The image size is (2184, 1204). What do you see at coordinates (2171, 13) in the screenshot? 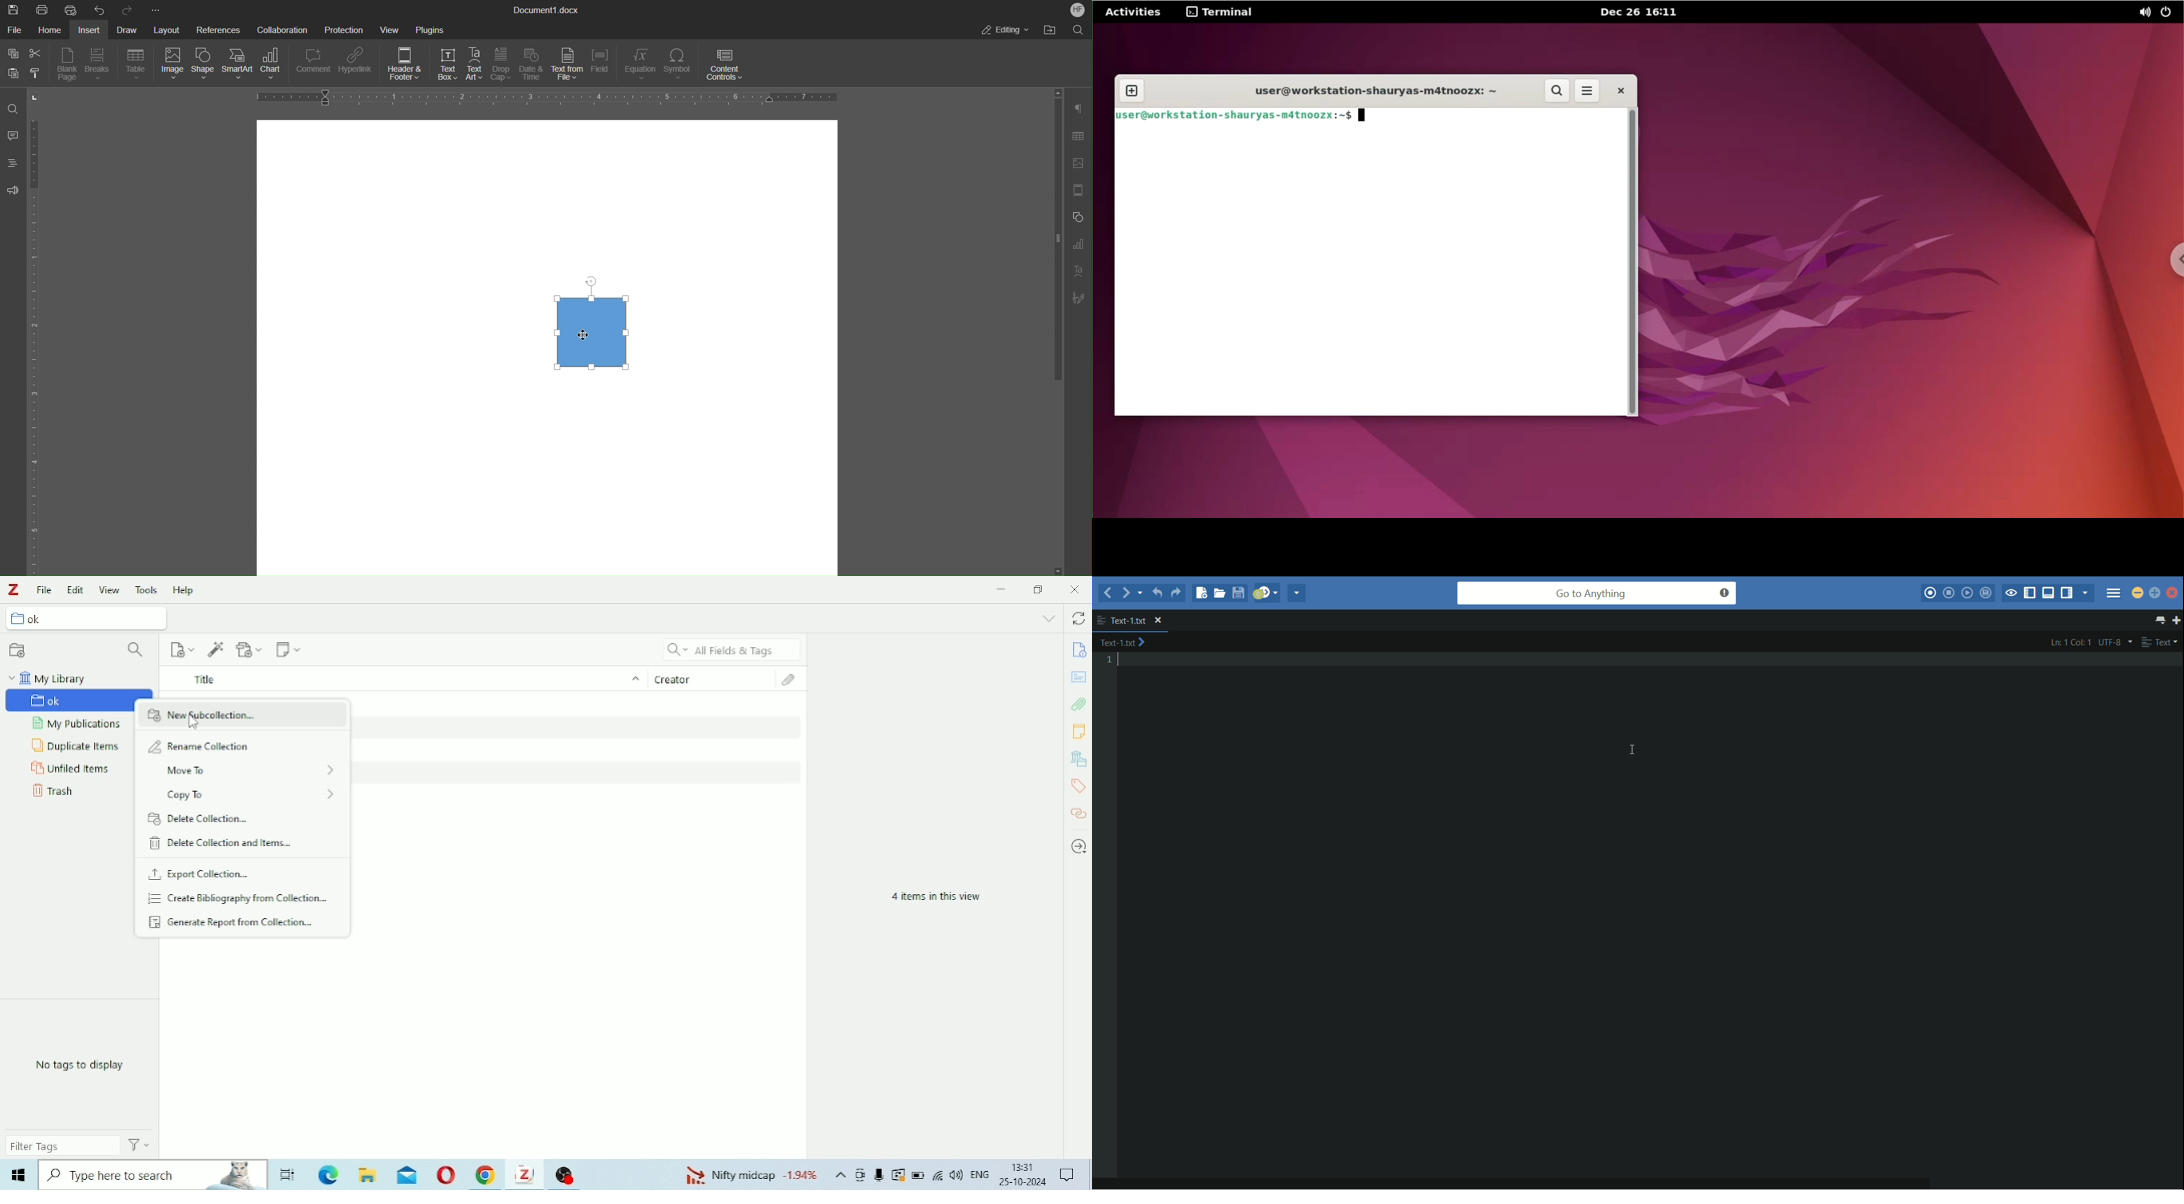
I see `power options` at bounding box center [2171, 13].